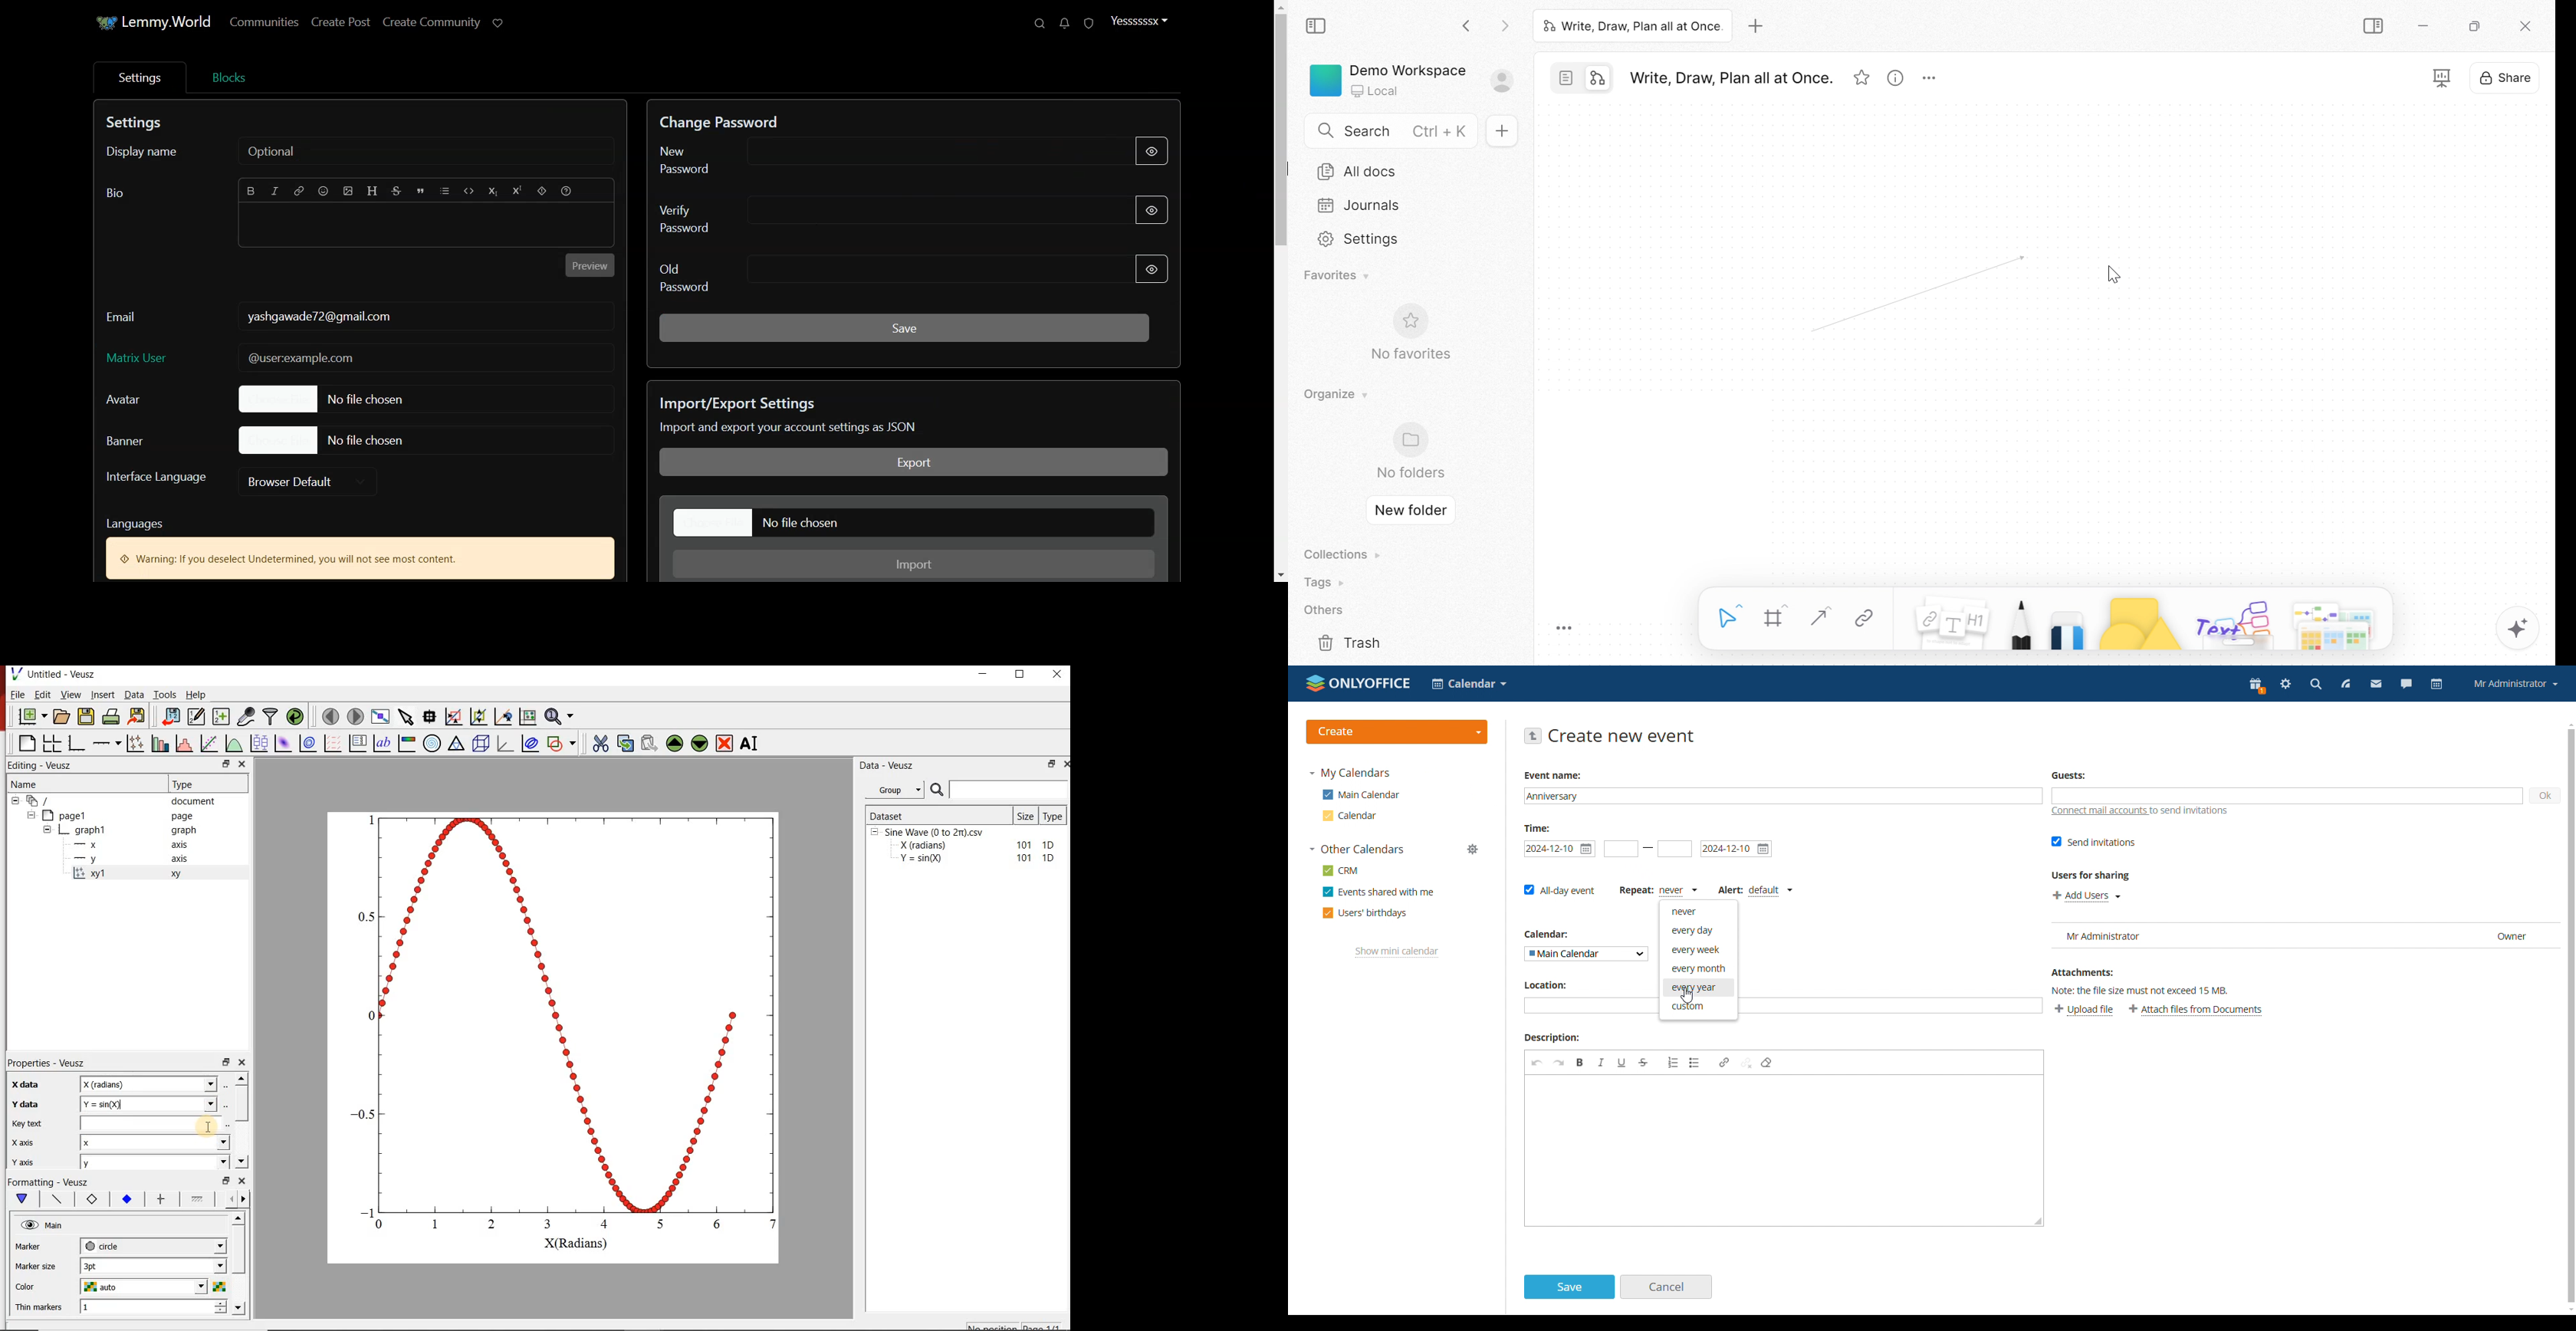 This screenshot has height=1344, width=2576. Describe the element at coordinates (242, 1078) in the screenshot. I see `Up` at that location.